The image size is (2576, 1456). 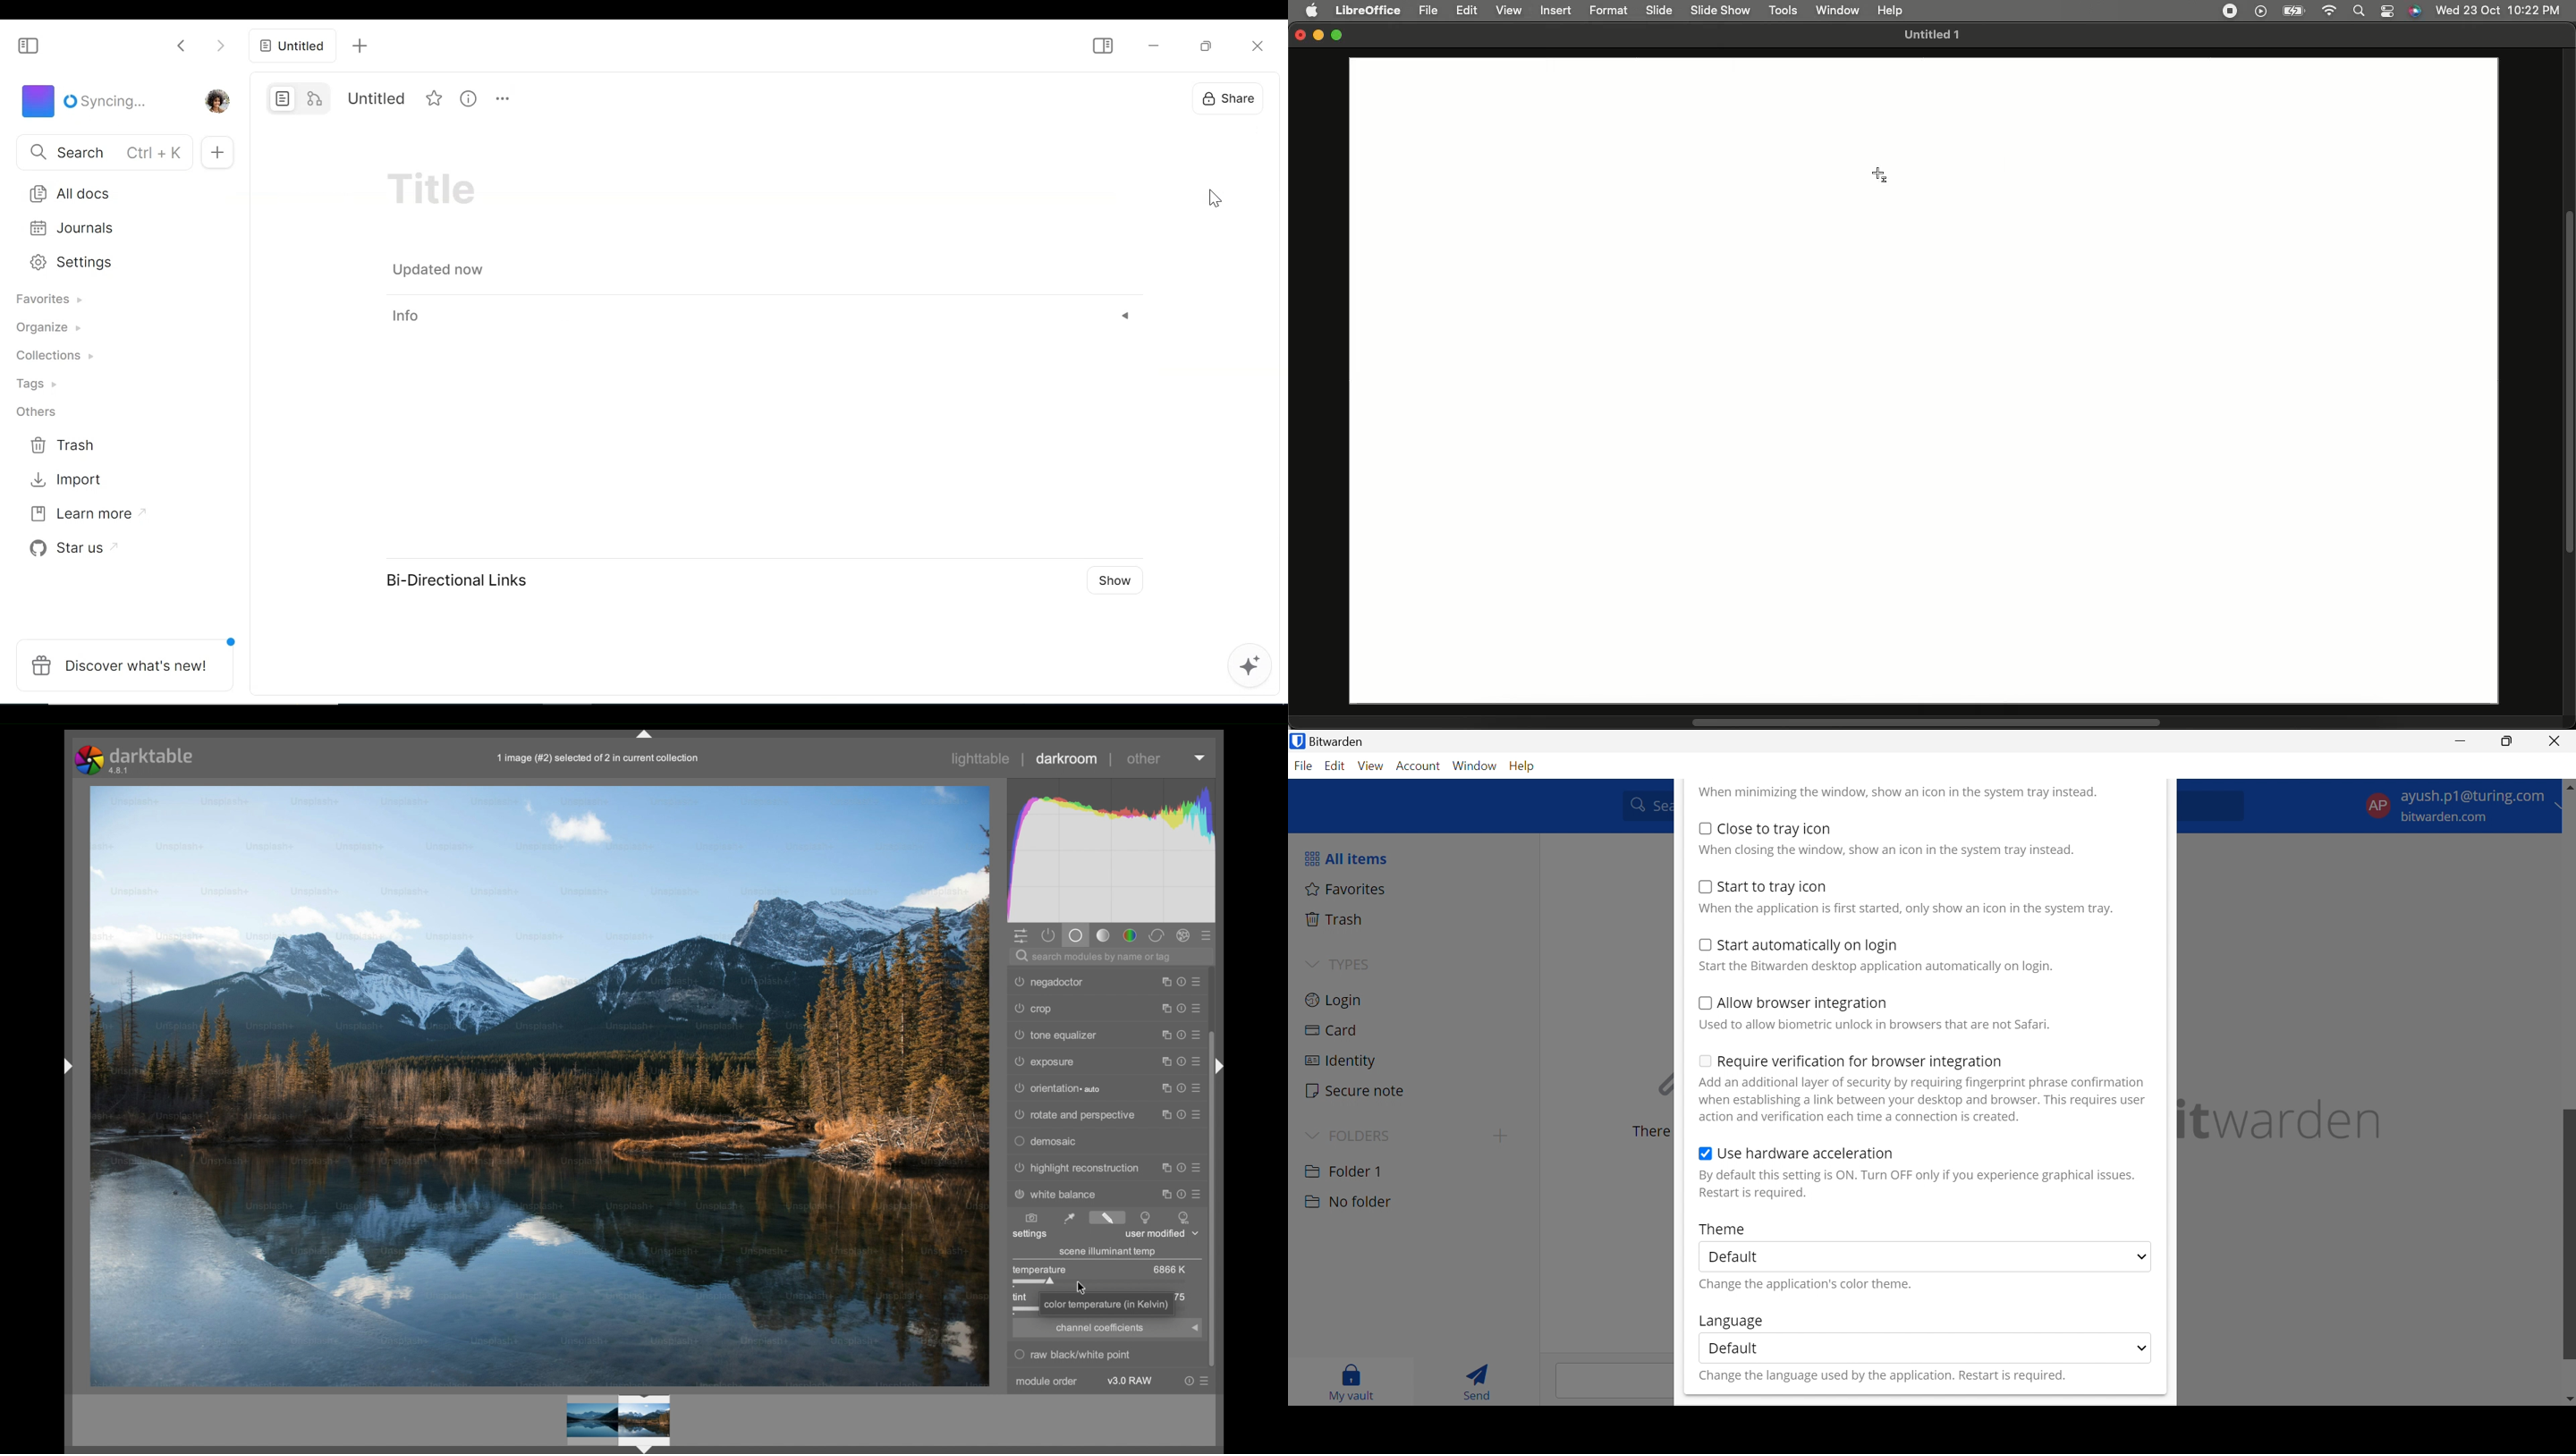 What do you see at coordinates (1861, 1063) in the screenshot?
I see `Require verification for browser intgretion` at bounding box center [1861, 1063].